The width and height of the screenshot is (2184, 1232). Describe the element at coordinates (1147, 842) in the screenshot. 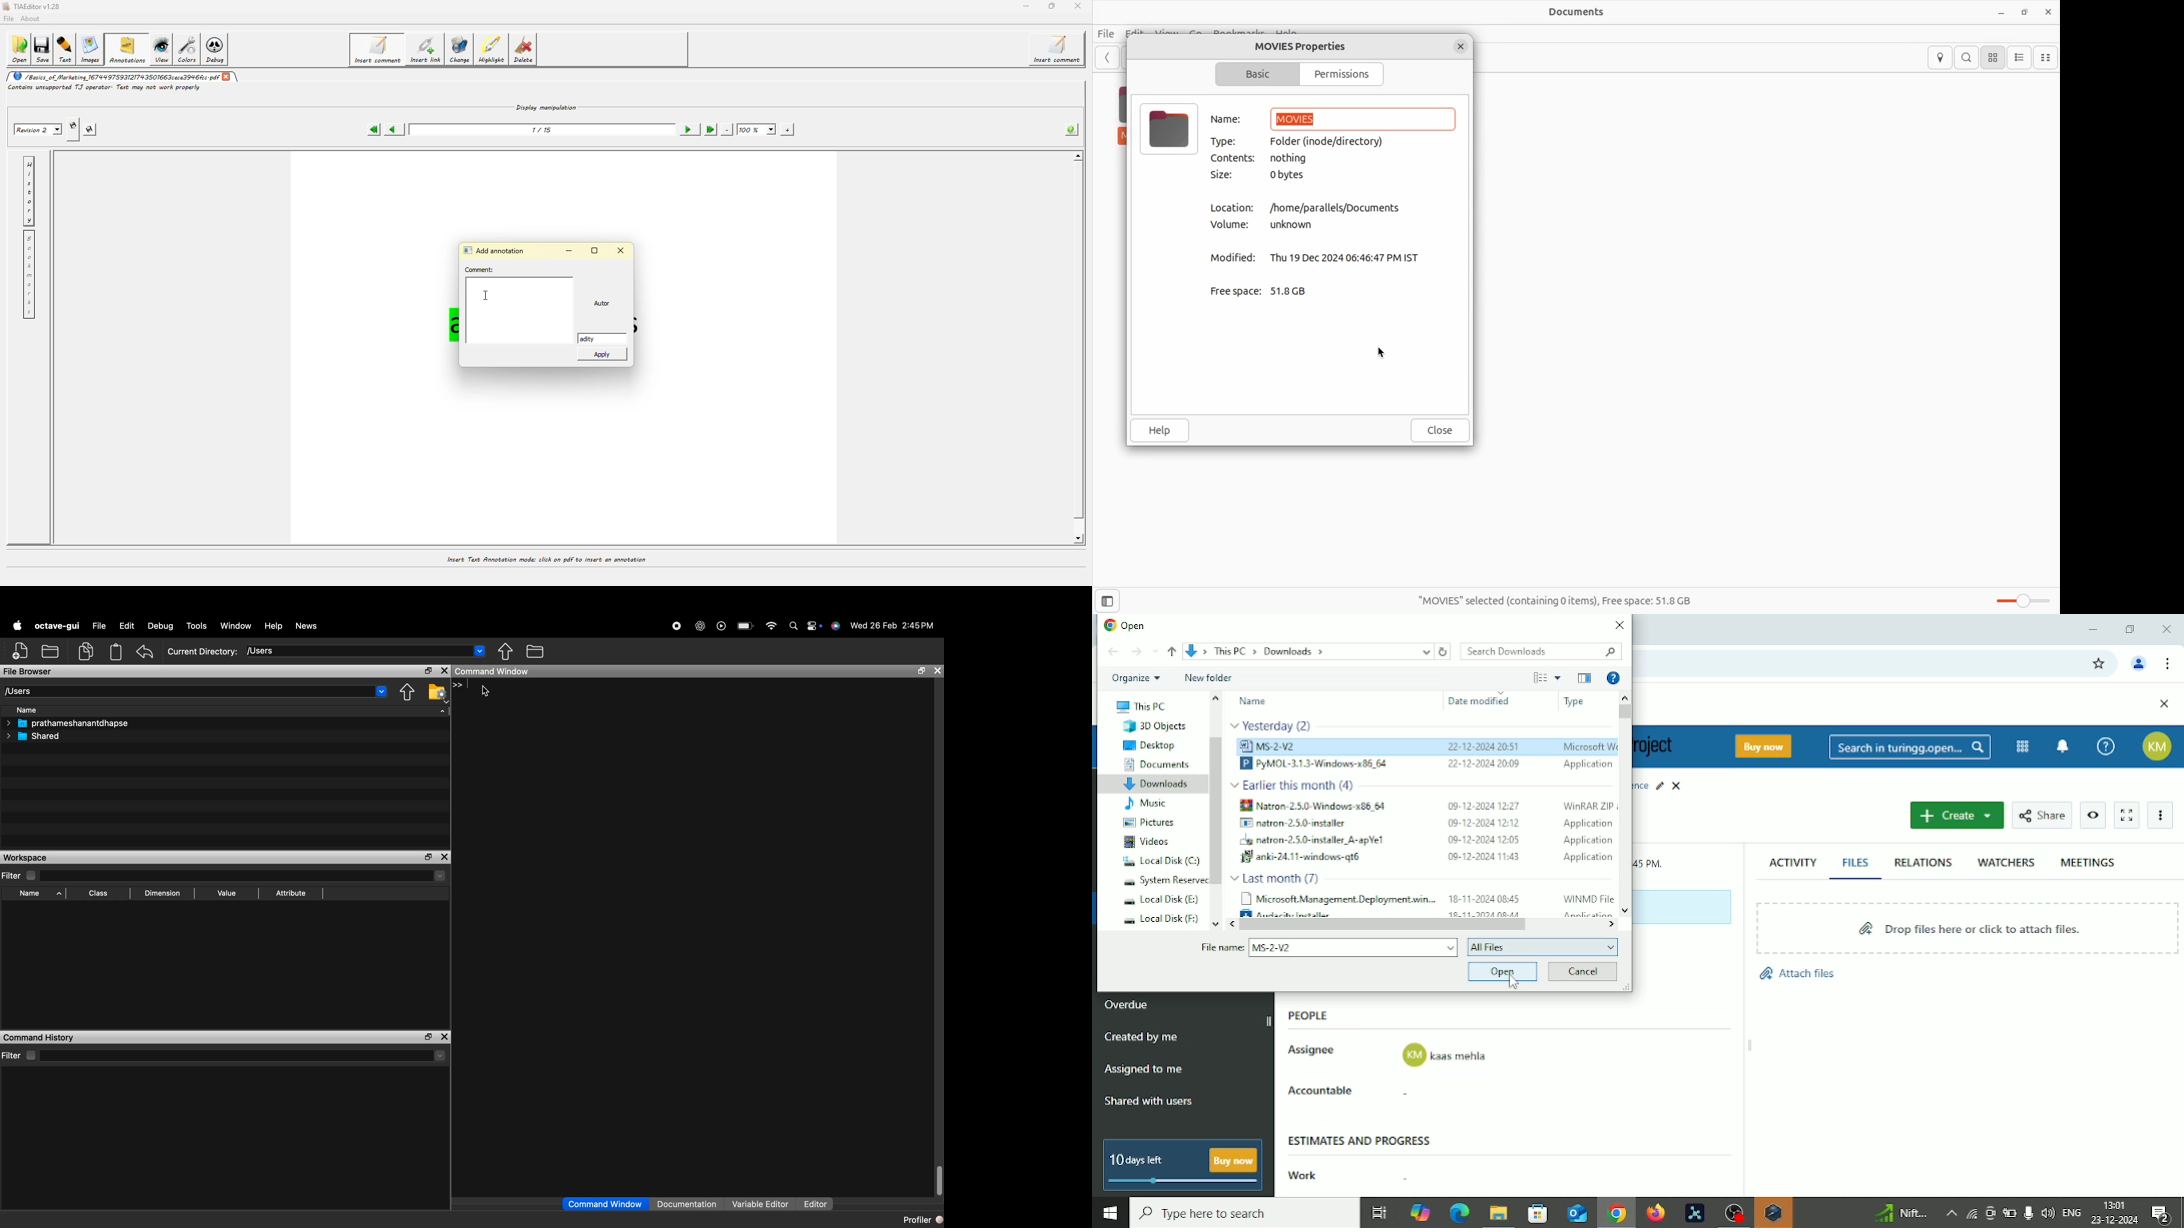

I see `Videos` at that location.